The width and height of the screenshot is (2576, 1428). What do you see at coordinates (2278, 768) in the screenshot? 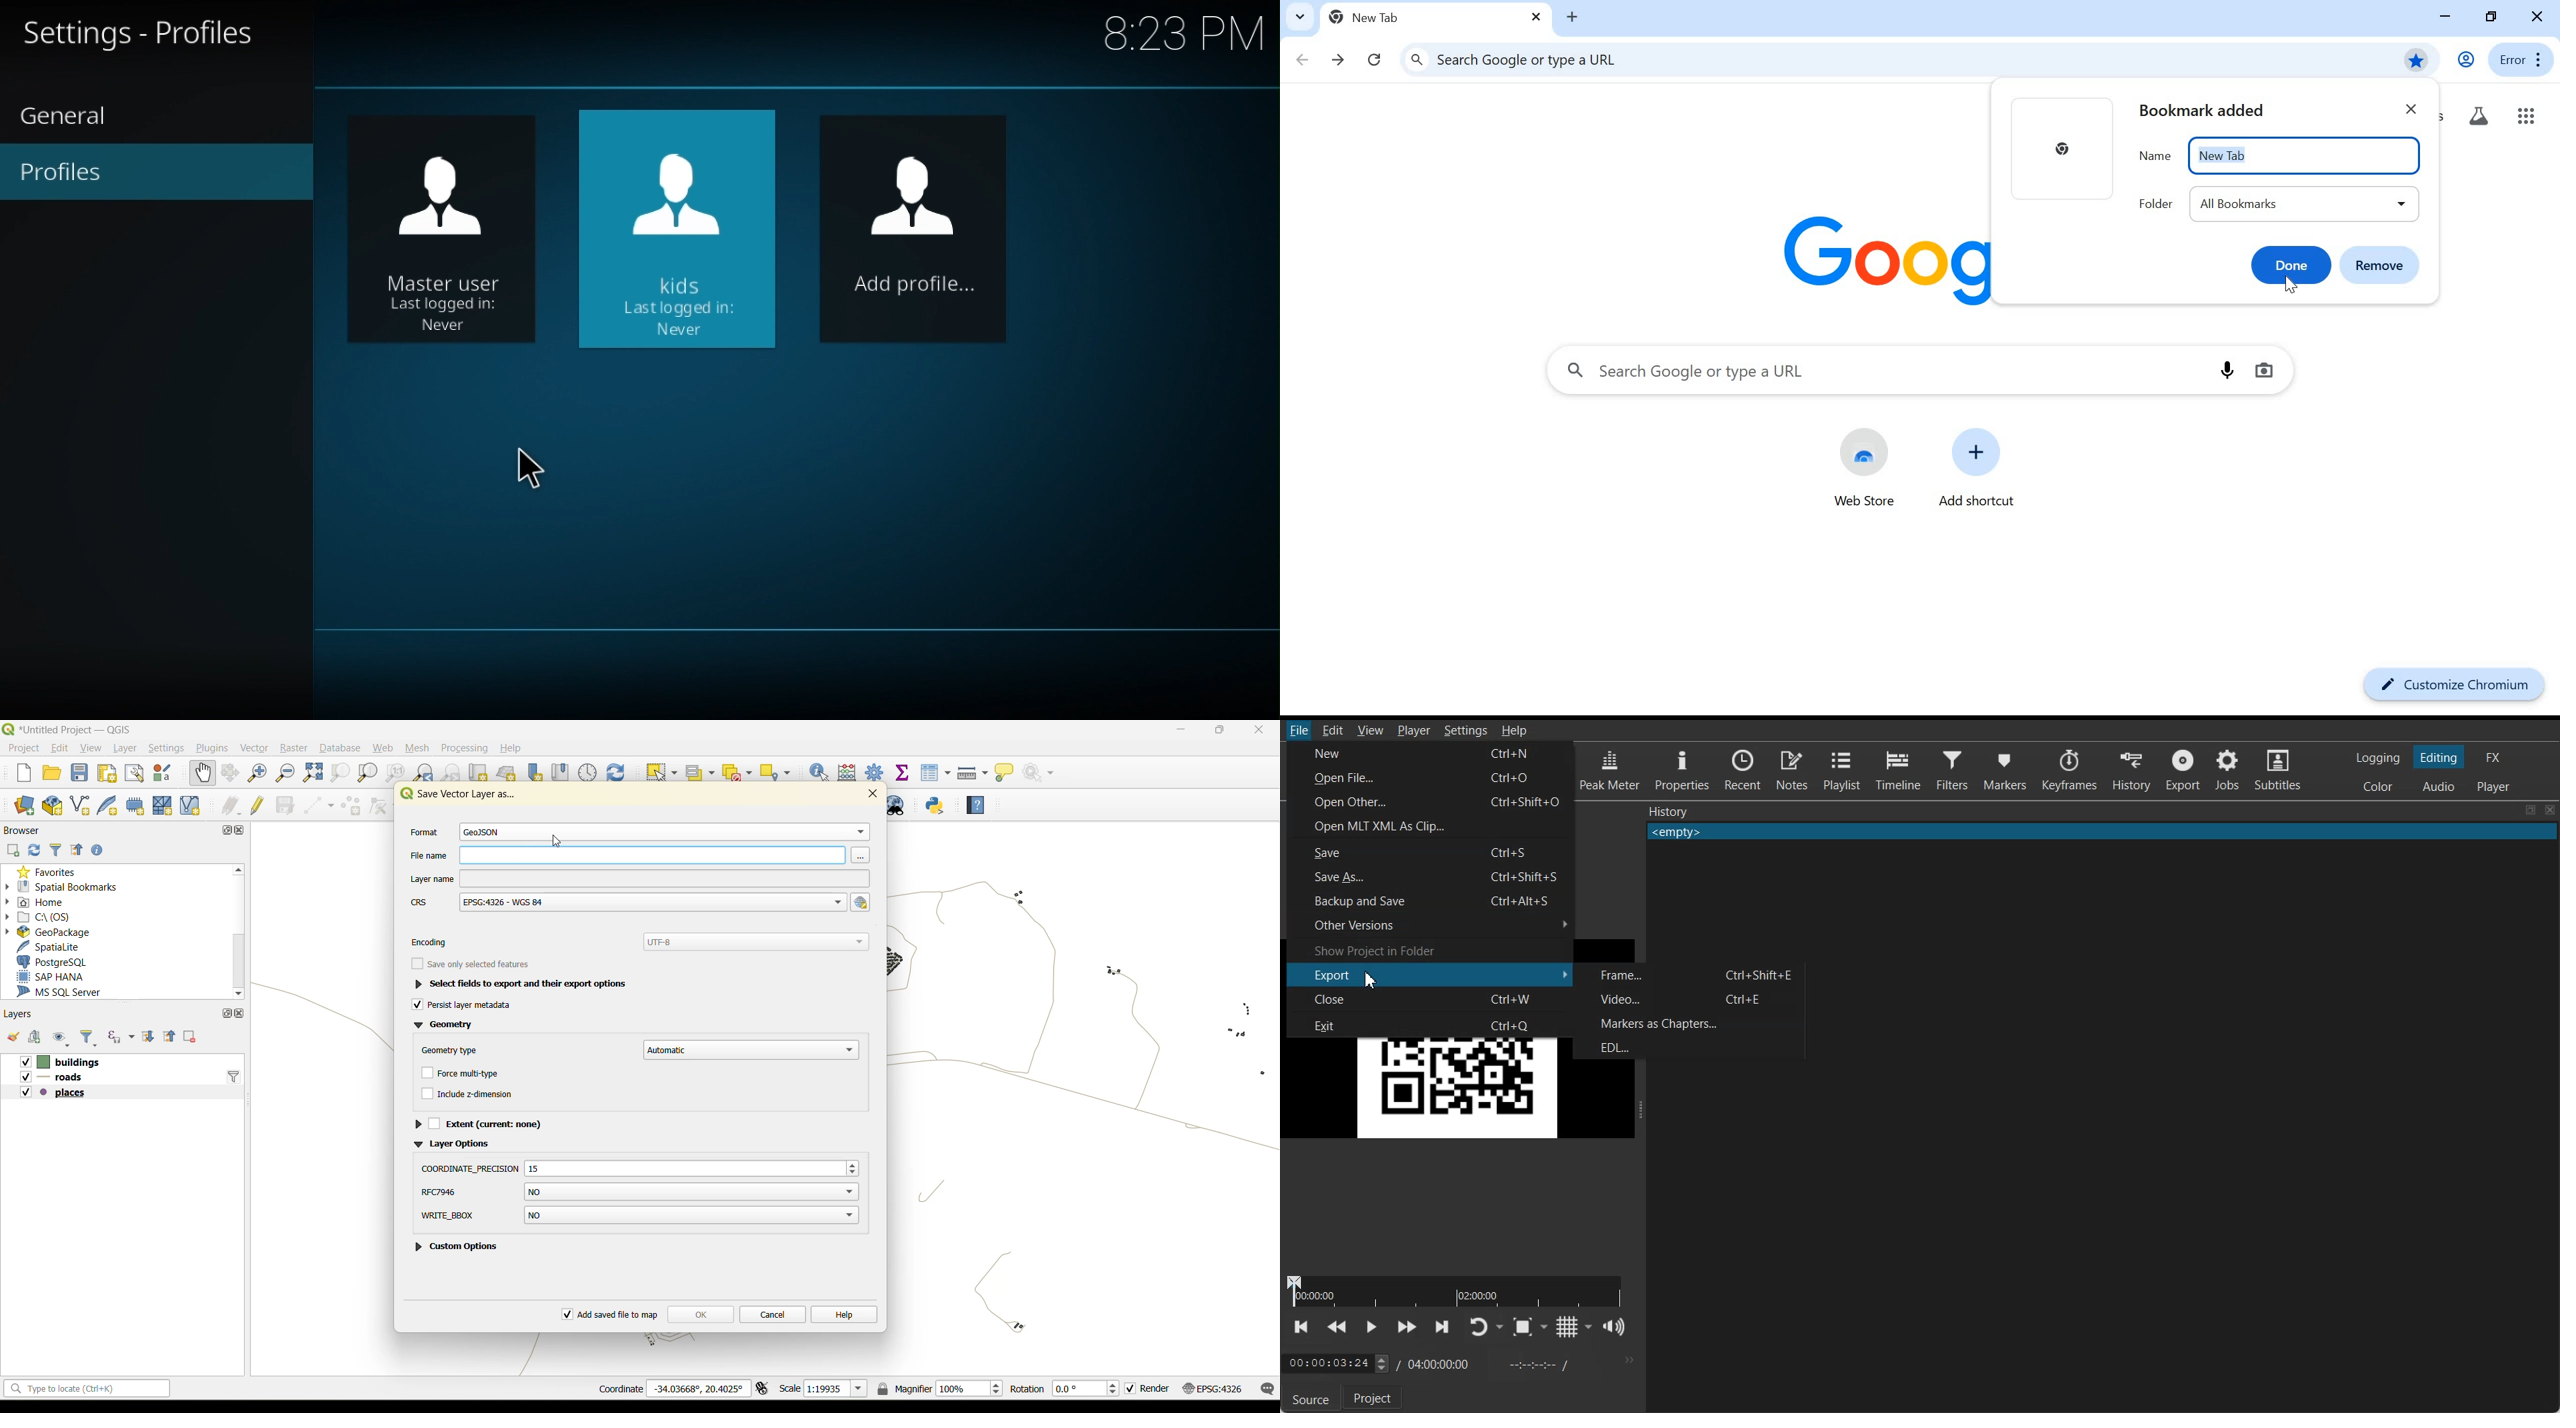
I see `Subtitles` at bounding box center [2278, 768].